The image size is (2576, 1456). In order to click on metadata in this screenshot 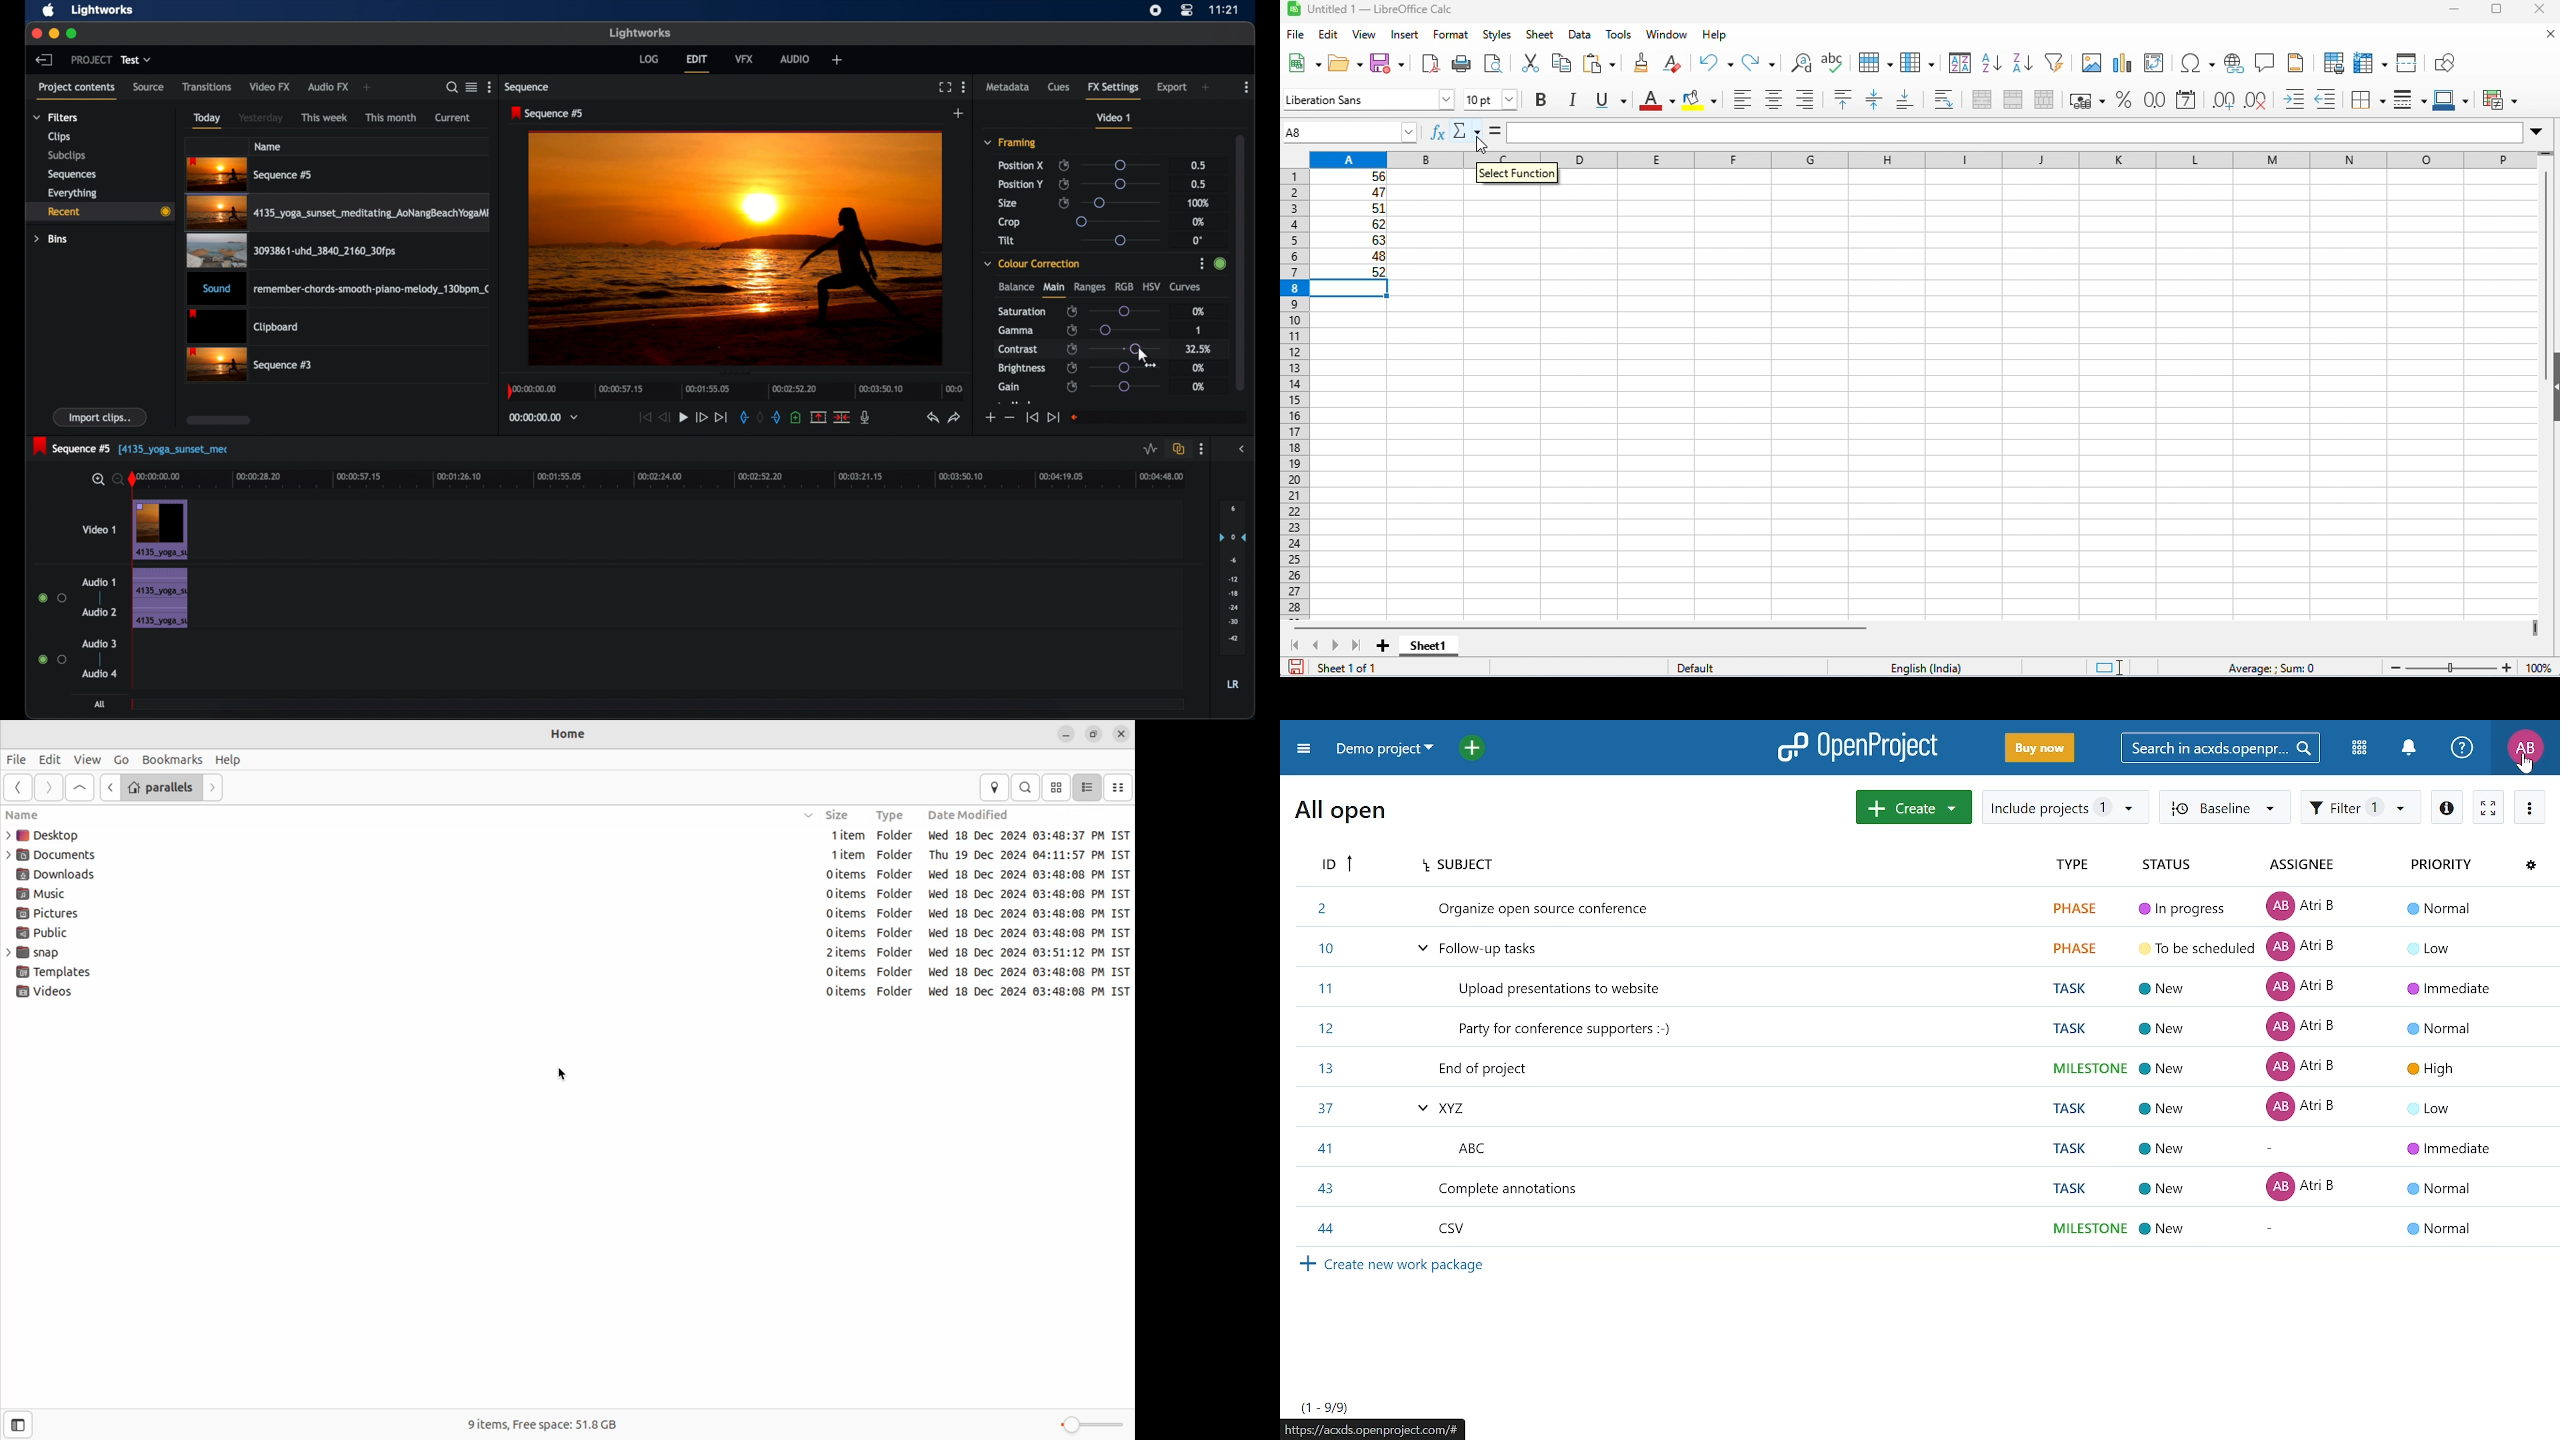, I will do `click(1008, 86)`.